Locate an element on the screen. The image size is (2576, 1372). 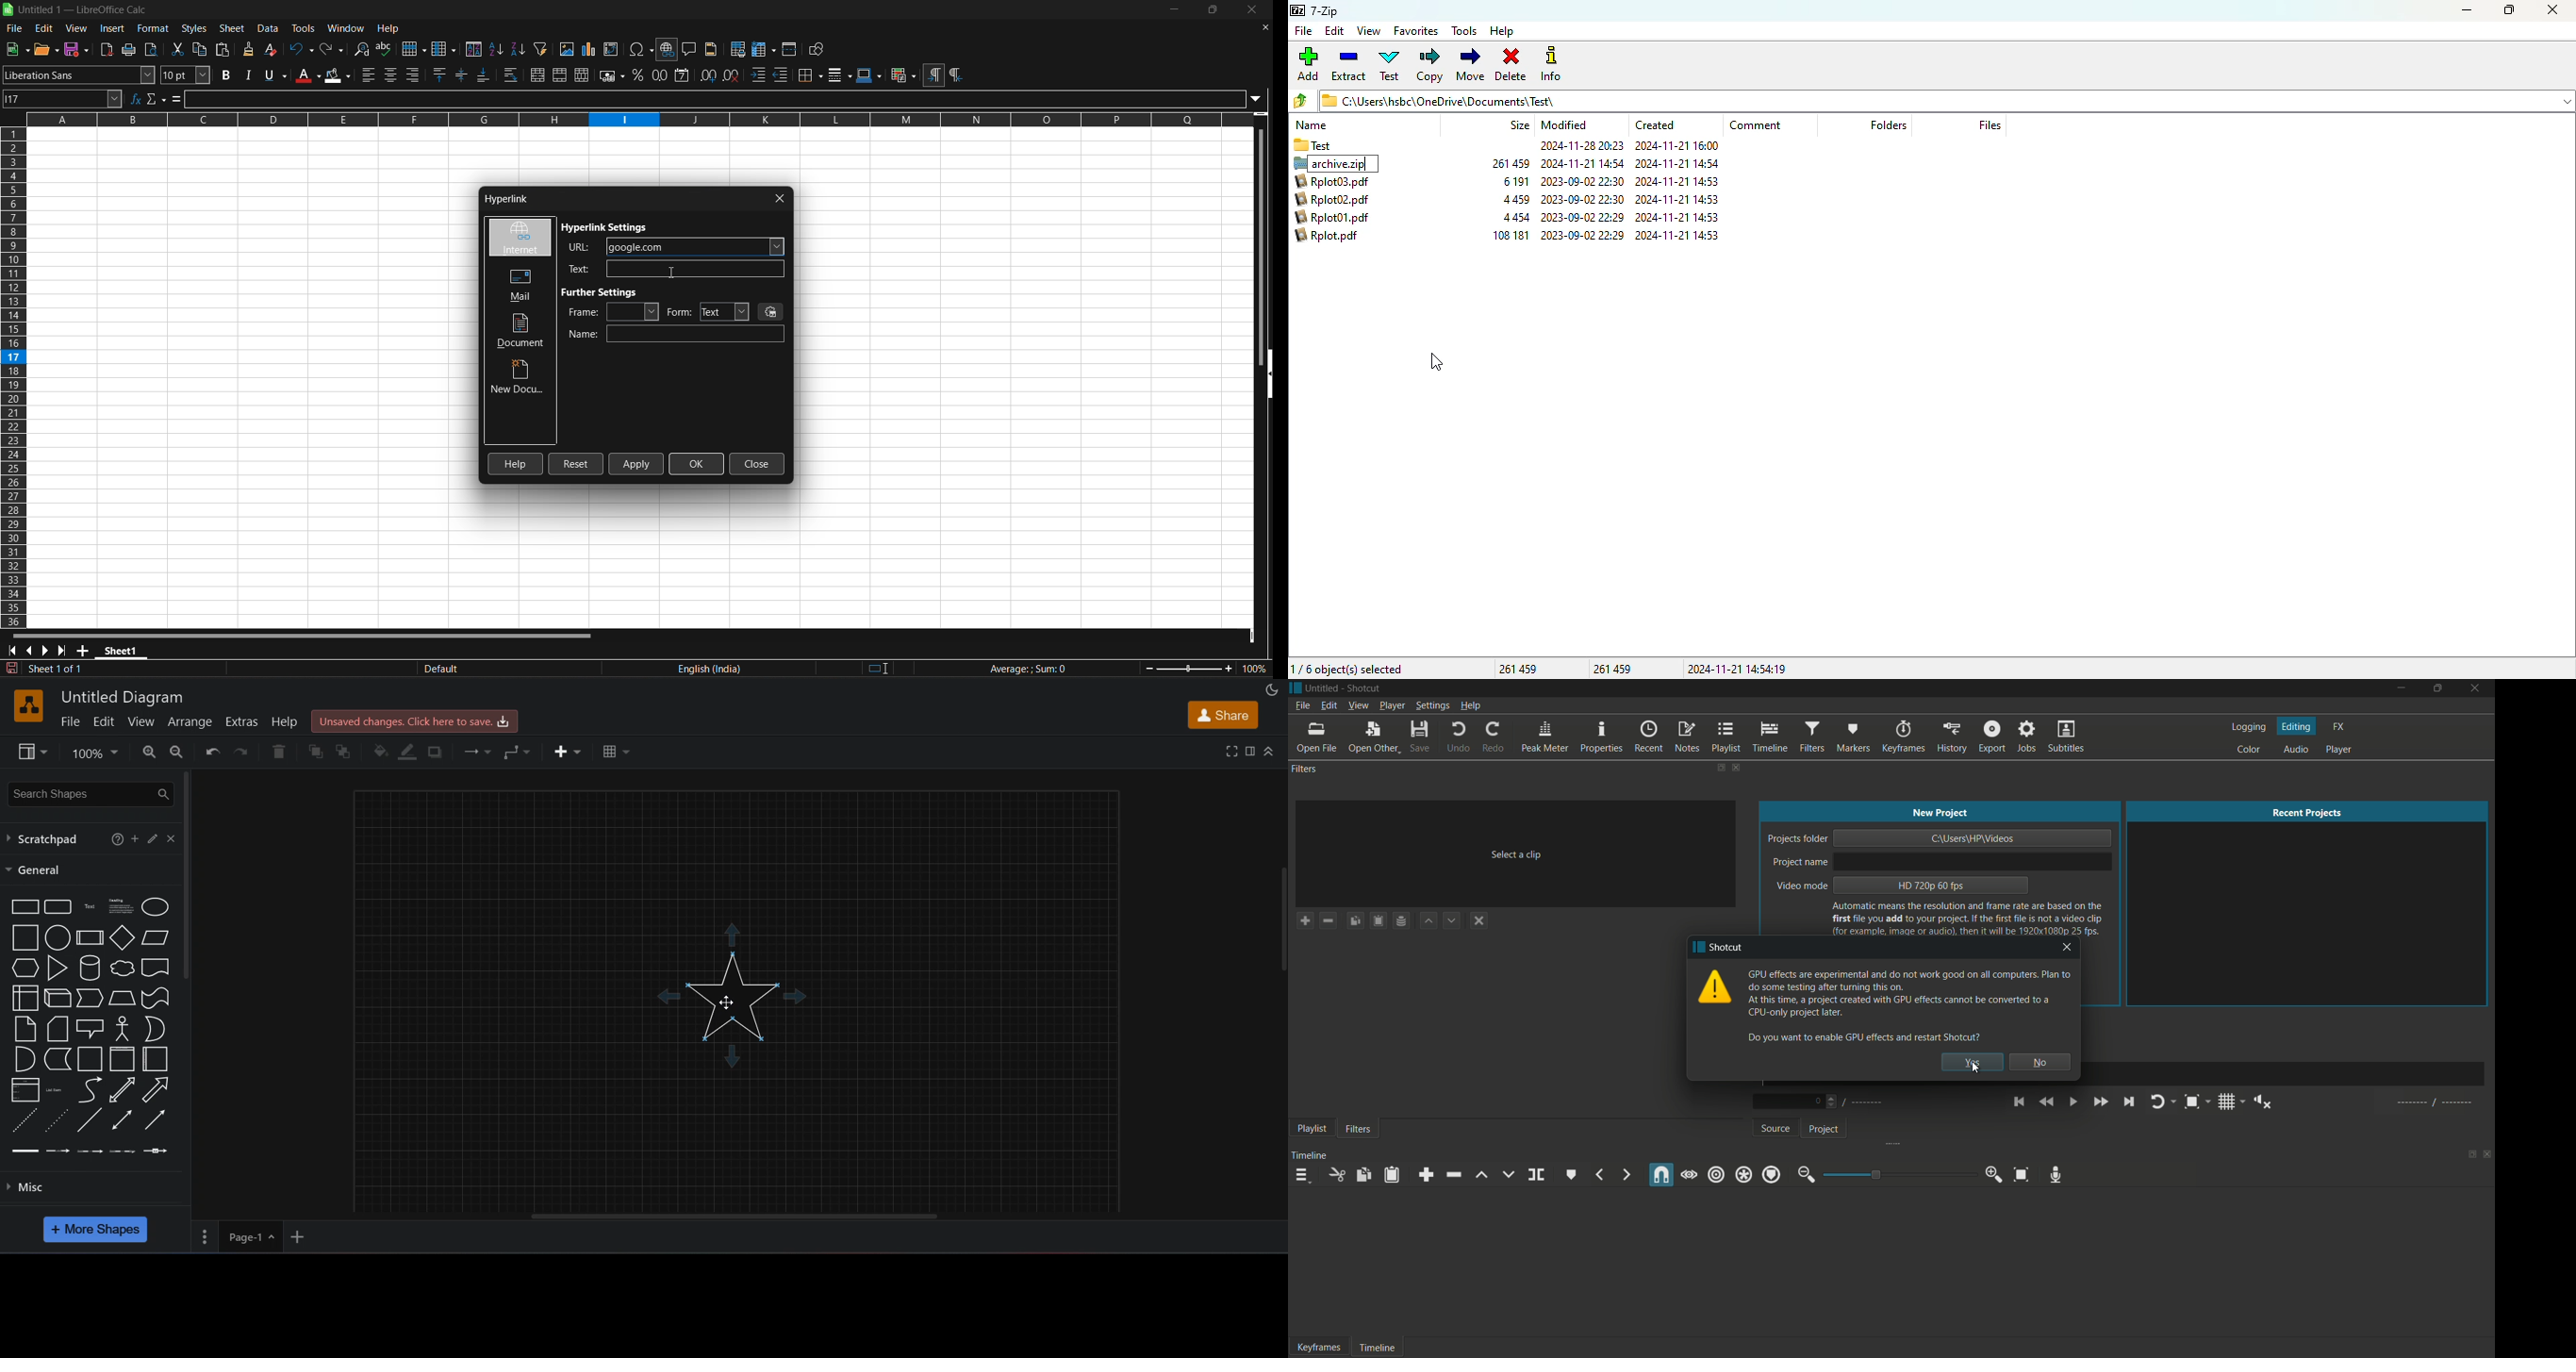
align right is located at coordinates (414, 75).